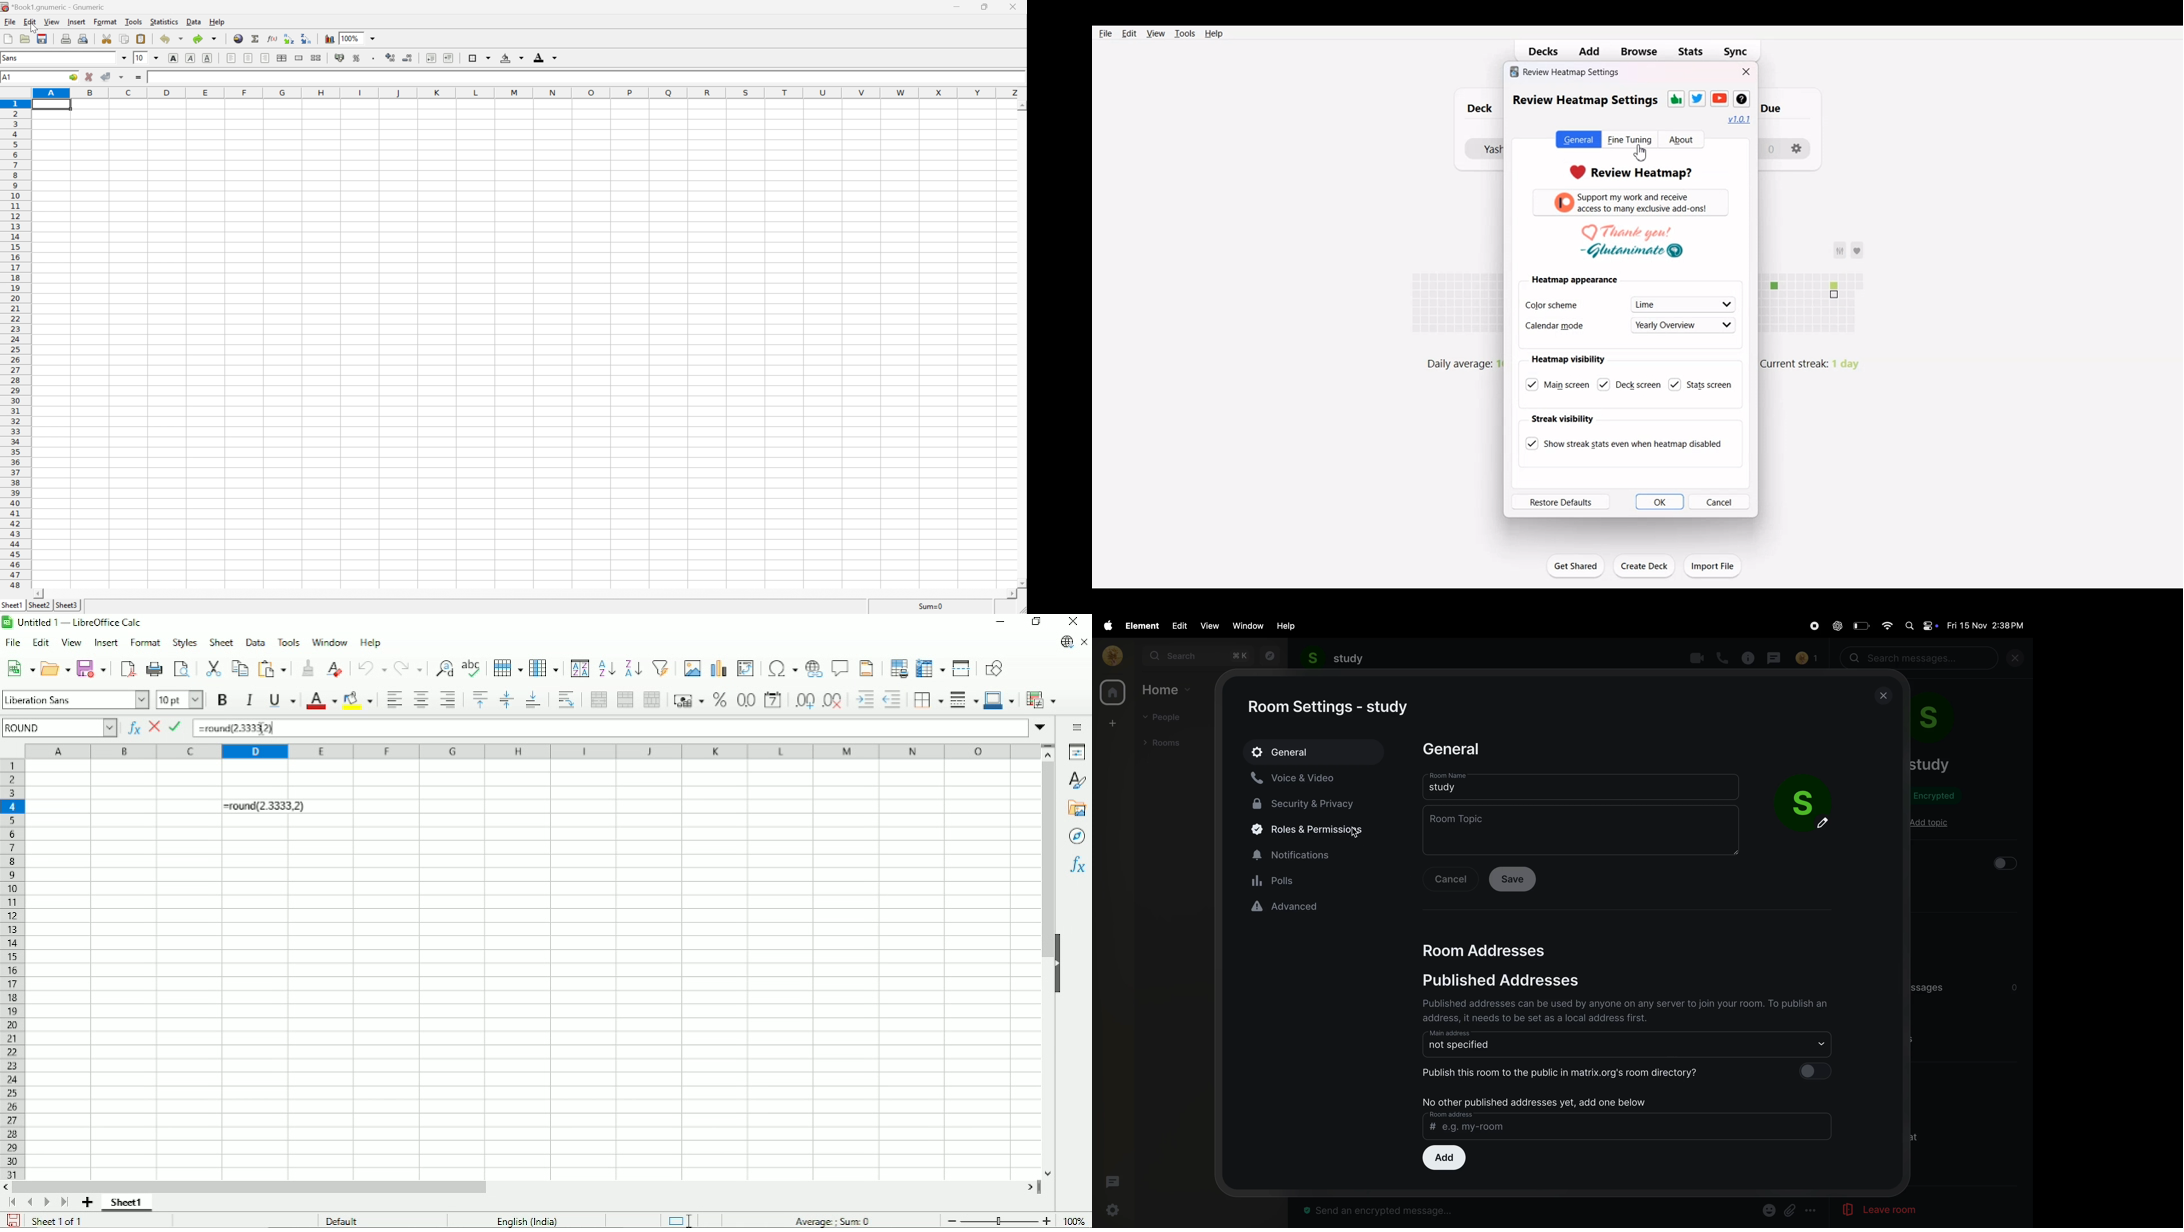 This screenshot has height=1232, width=2184. Describe the element at coordinates (1105, 626) in the screenshot. I see `apple menu` at that location.